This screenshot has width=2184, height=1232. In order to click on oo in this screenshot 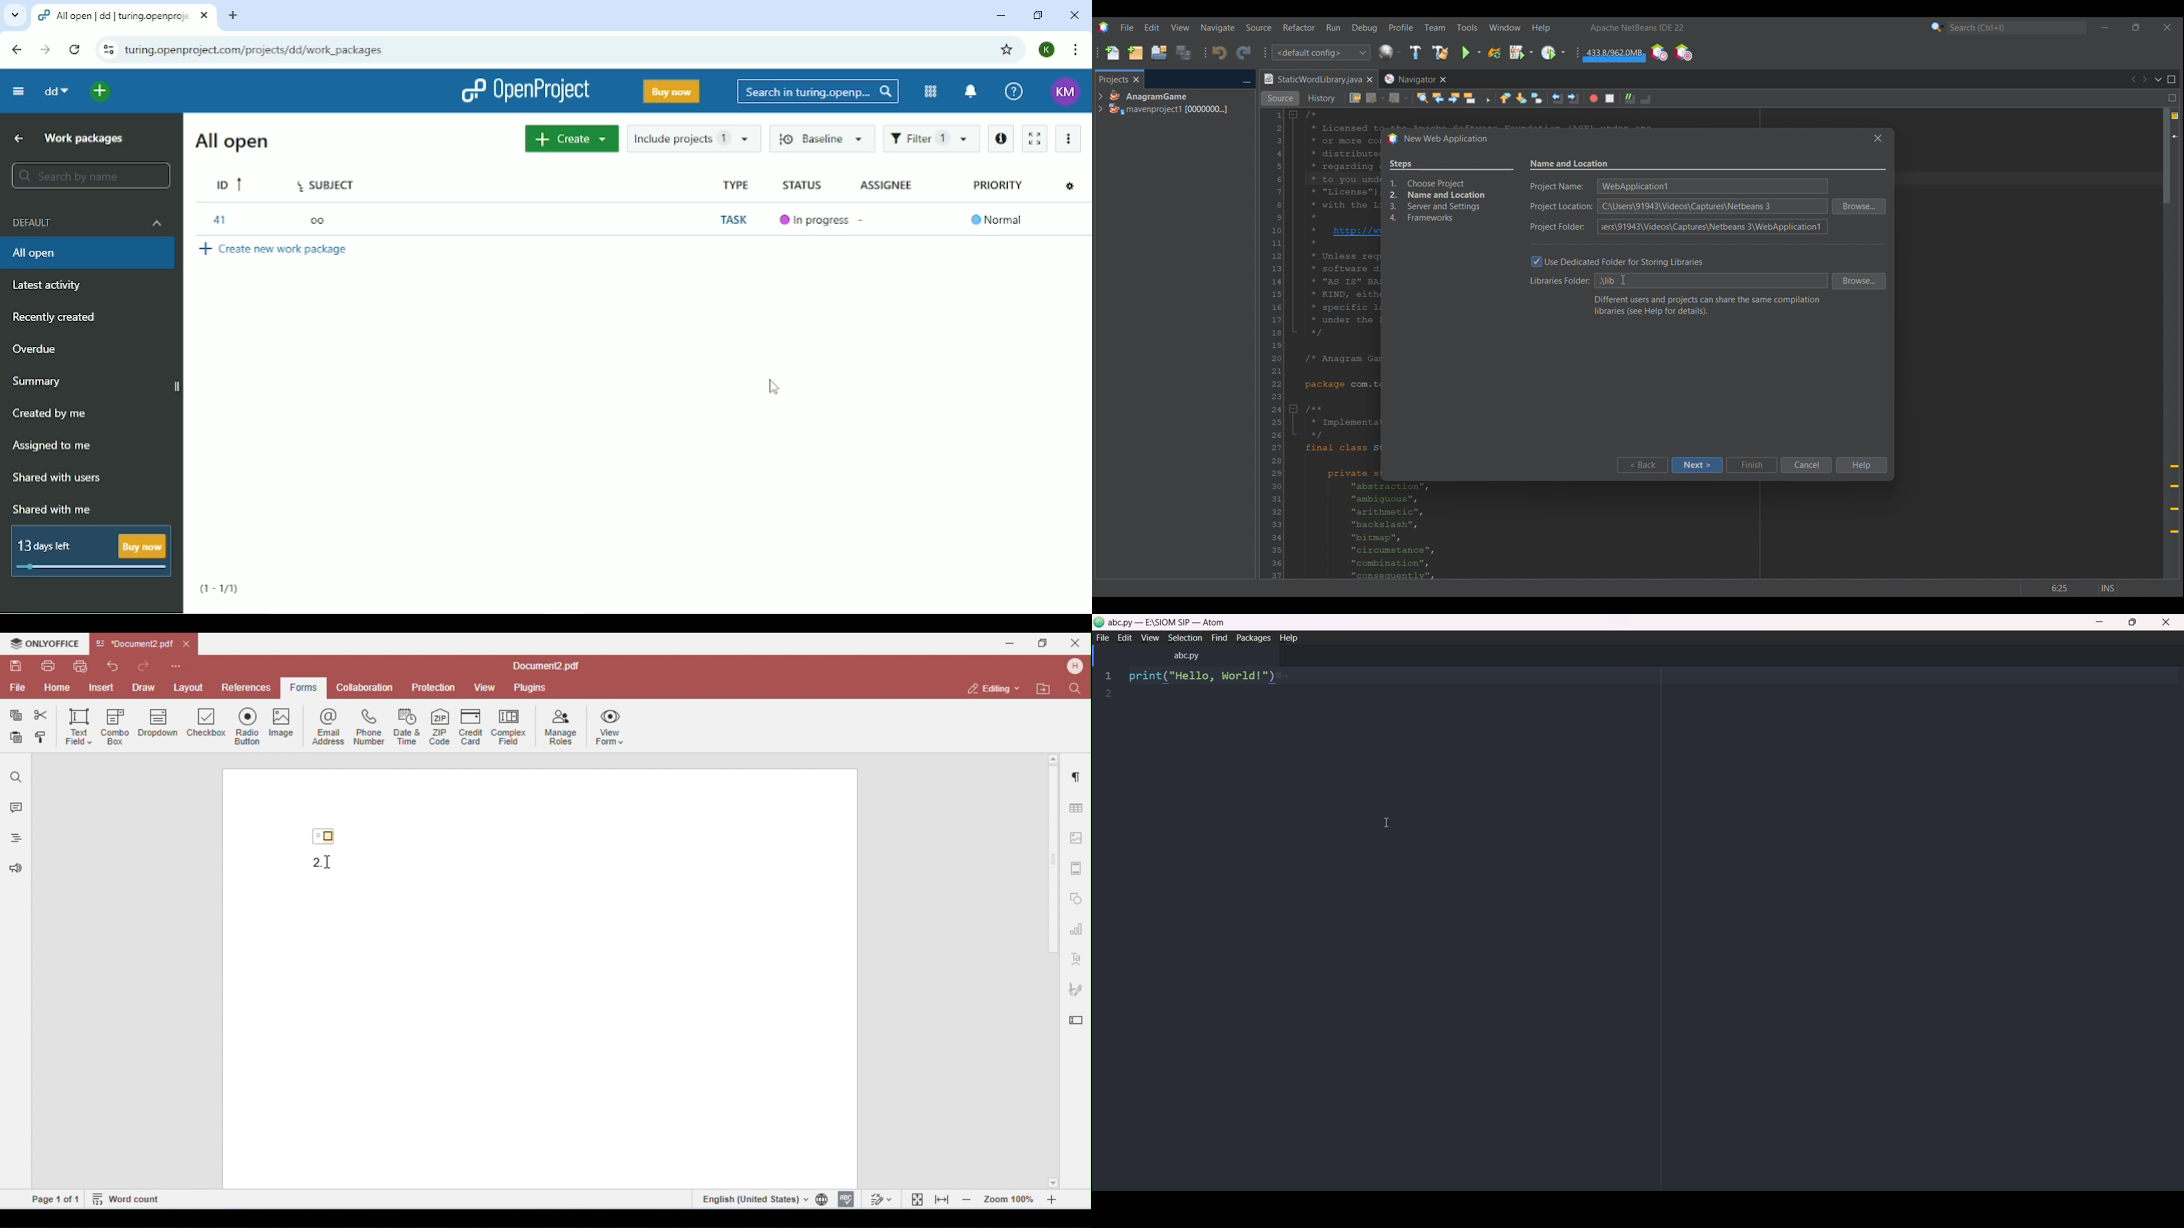, I will do `click(322, 220)`.